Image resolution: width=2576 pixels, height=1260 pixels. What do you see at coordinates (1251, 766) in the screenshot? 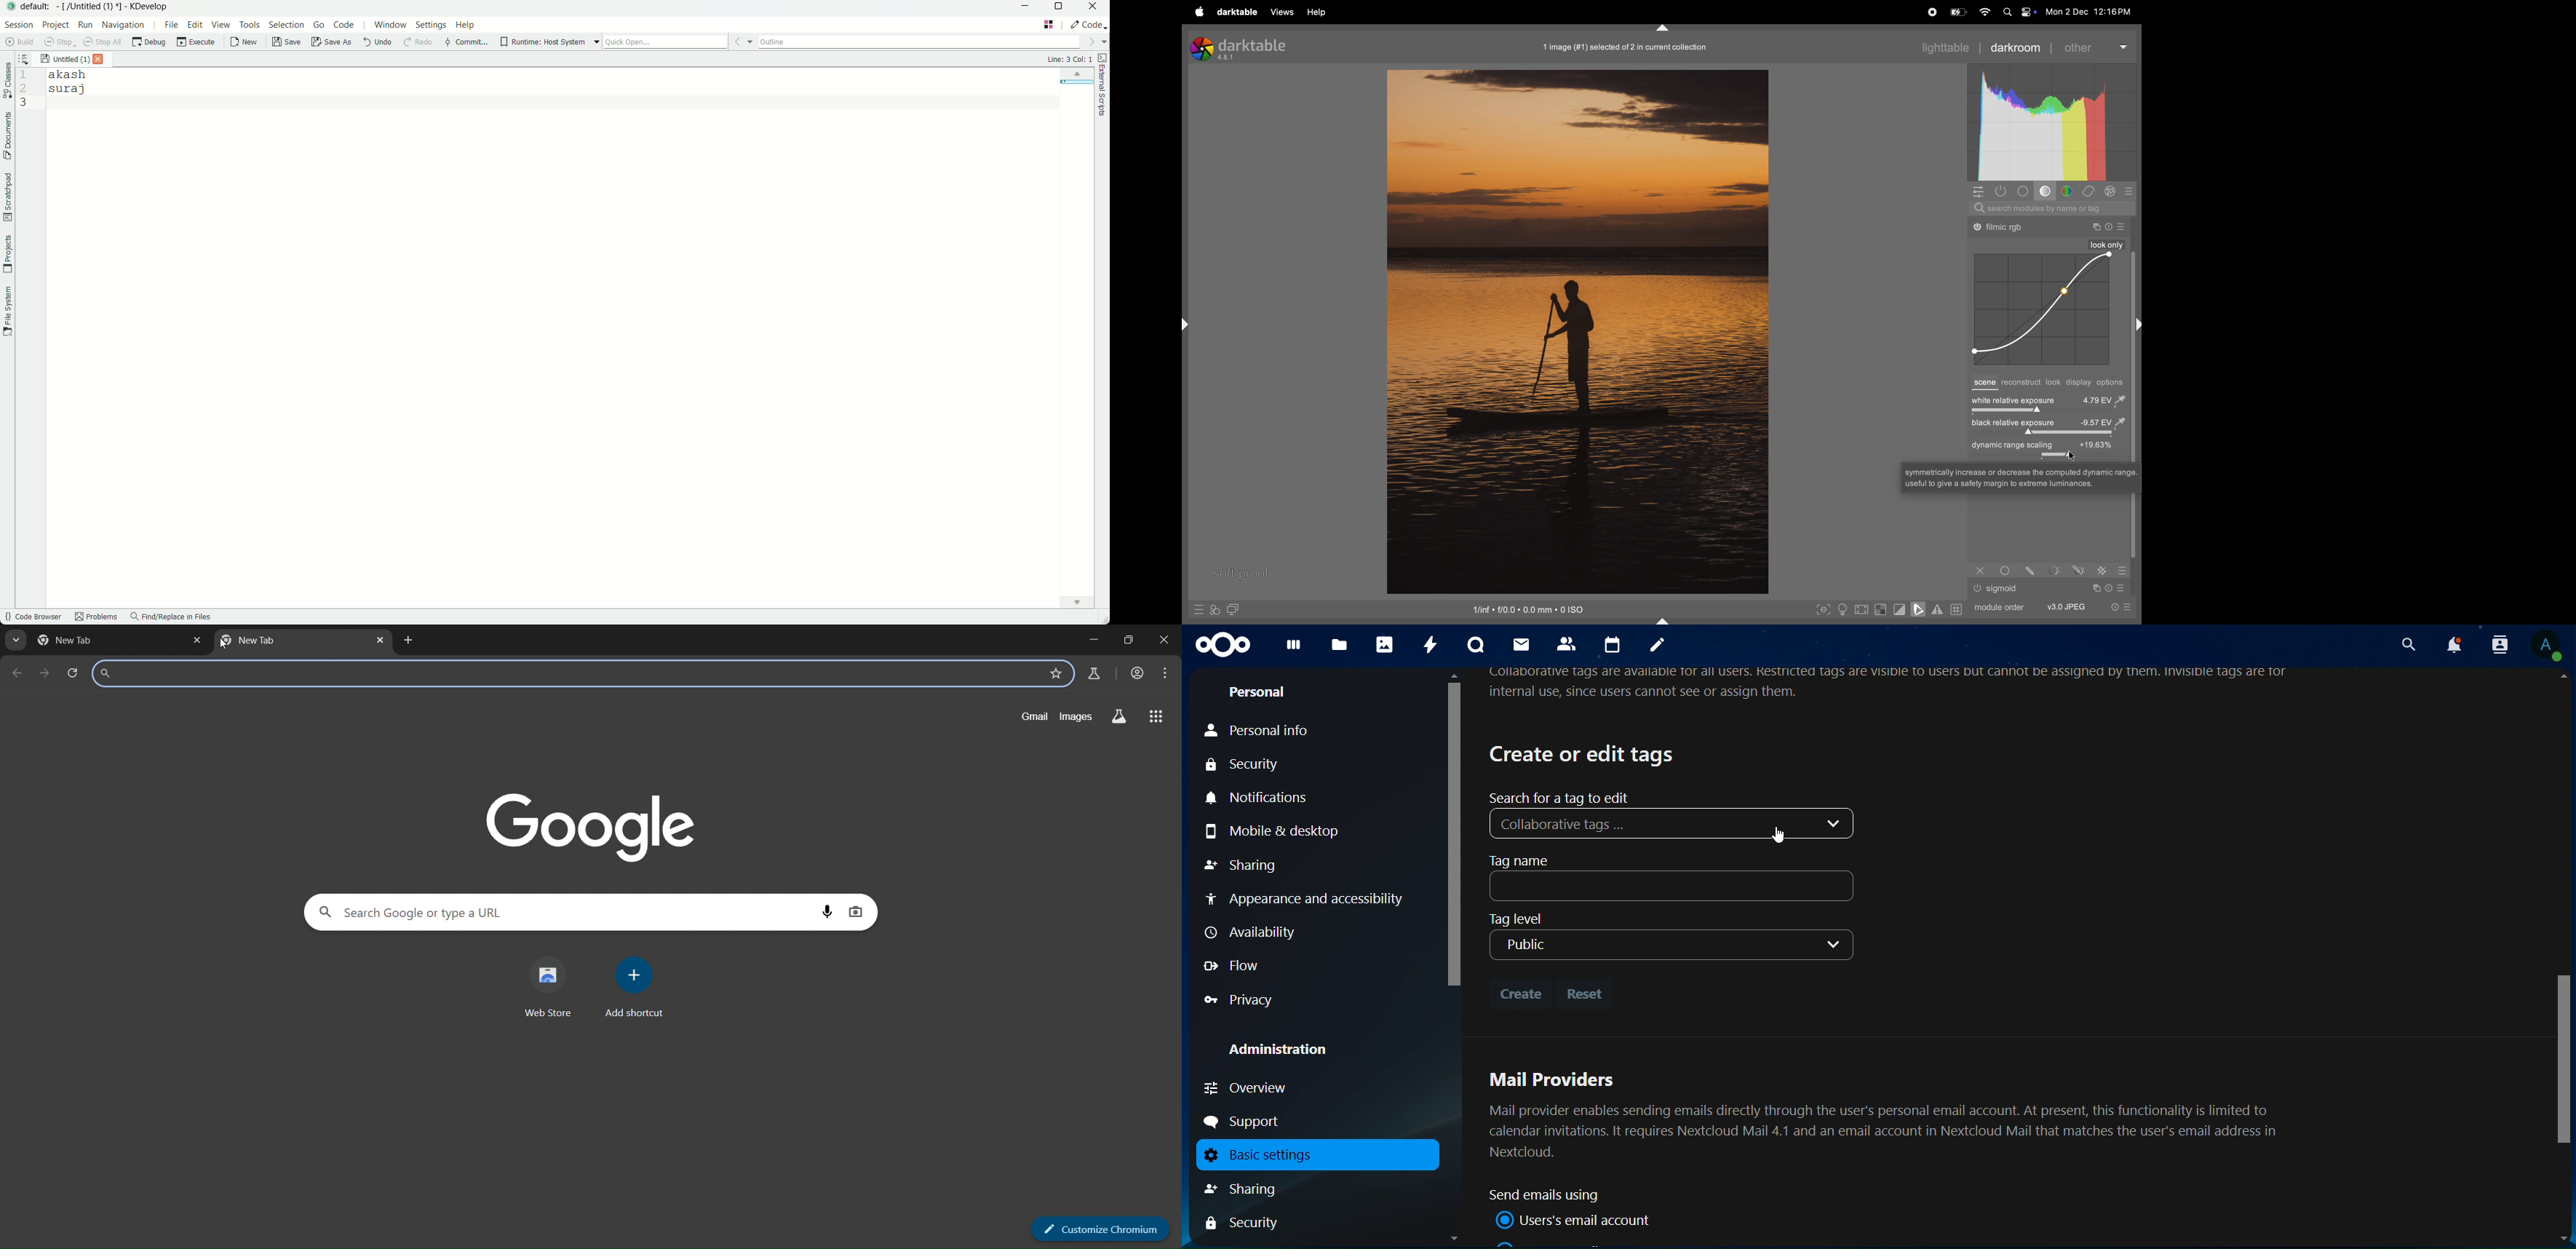
I see `security` at bounding box center [1251, 766].